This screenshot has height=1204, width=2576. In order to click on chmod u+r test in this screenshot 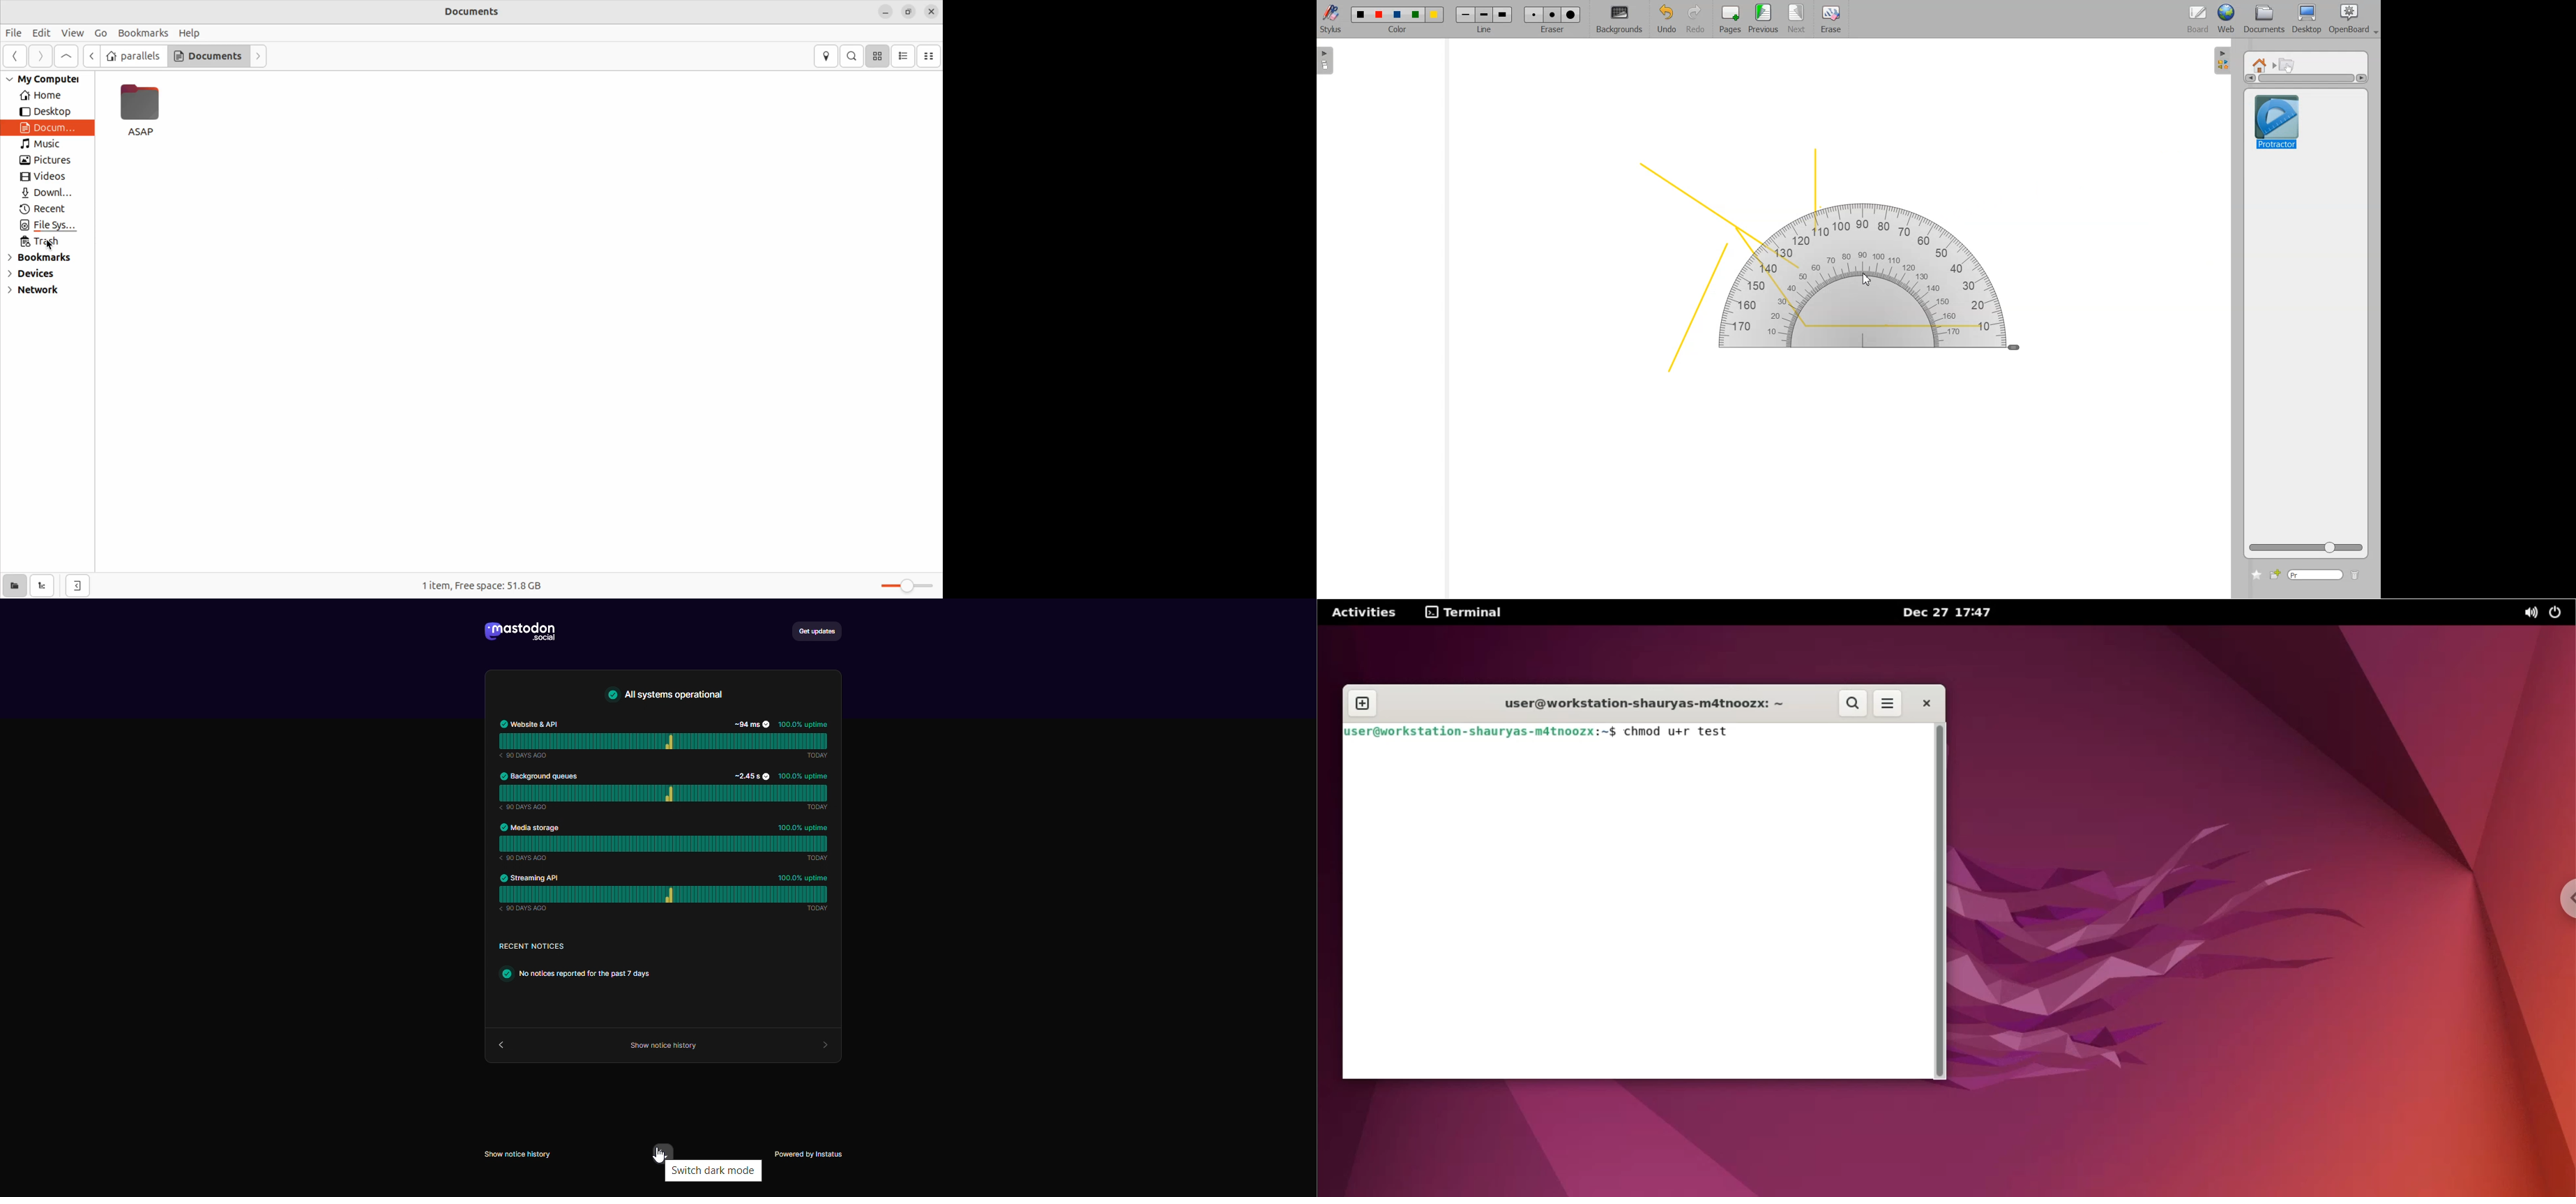, I will do `click(1685, 731)`.